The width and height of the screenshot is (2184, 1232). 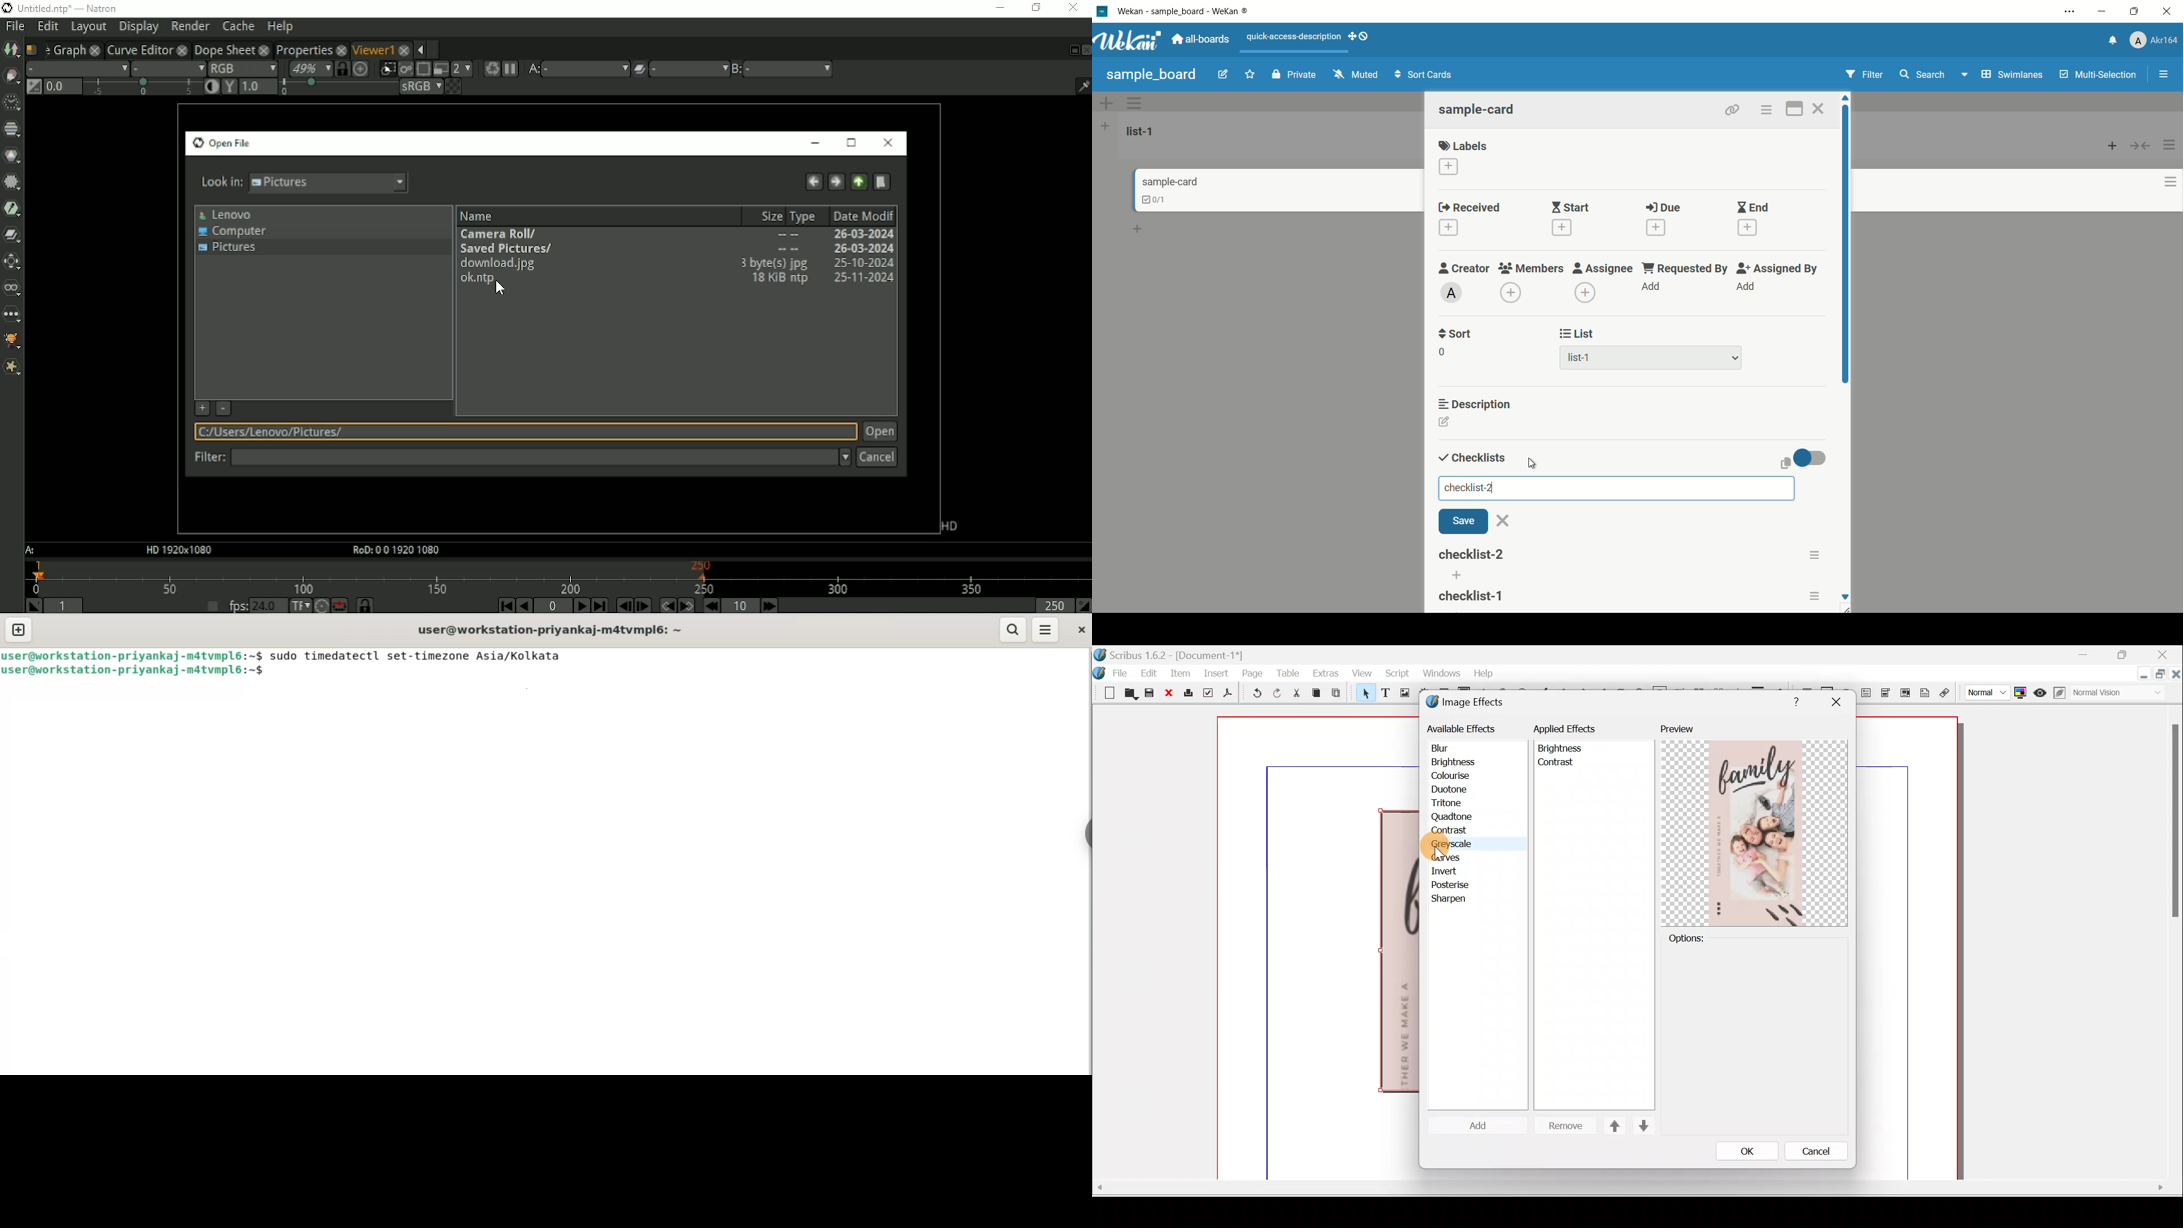 I want to click on requested by, so click(x=1686, y=268).